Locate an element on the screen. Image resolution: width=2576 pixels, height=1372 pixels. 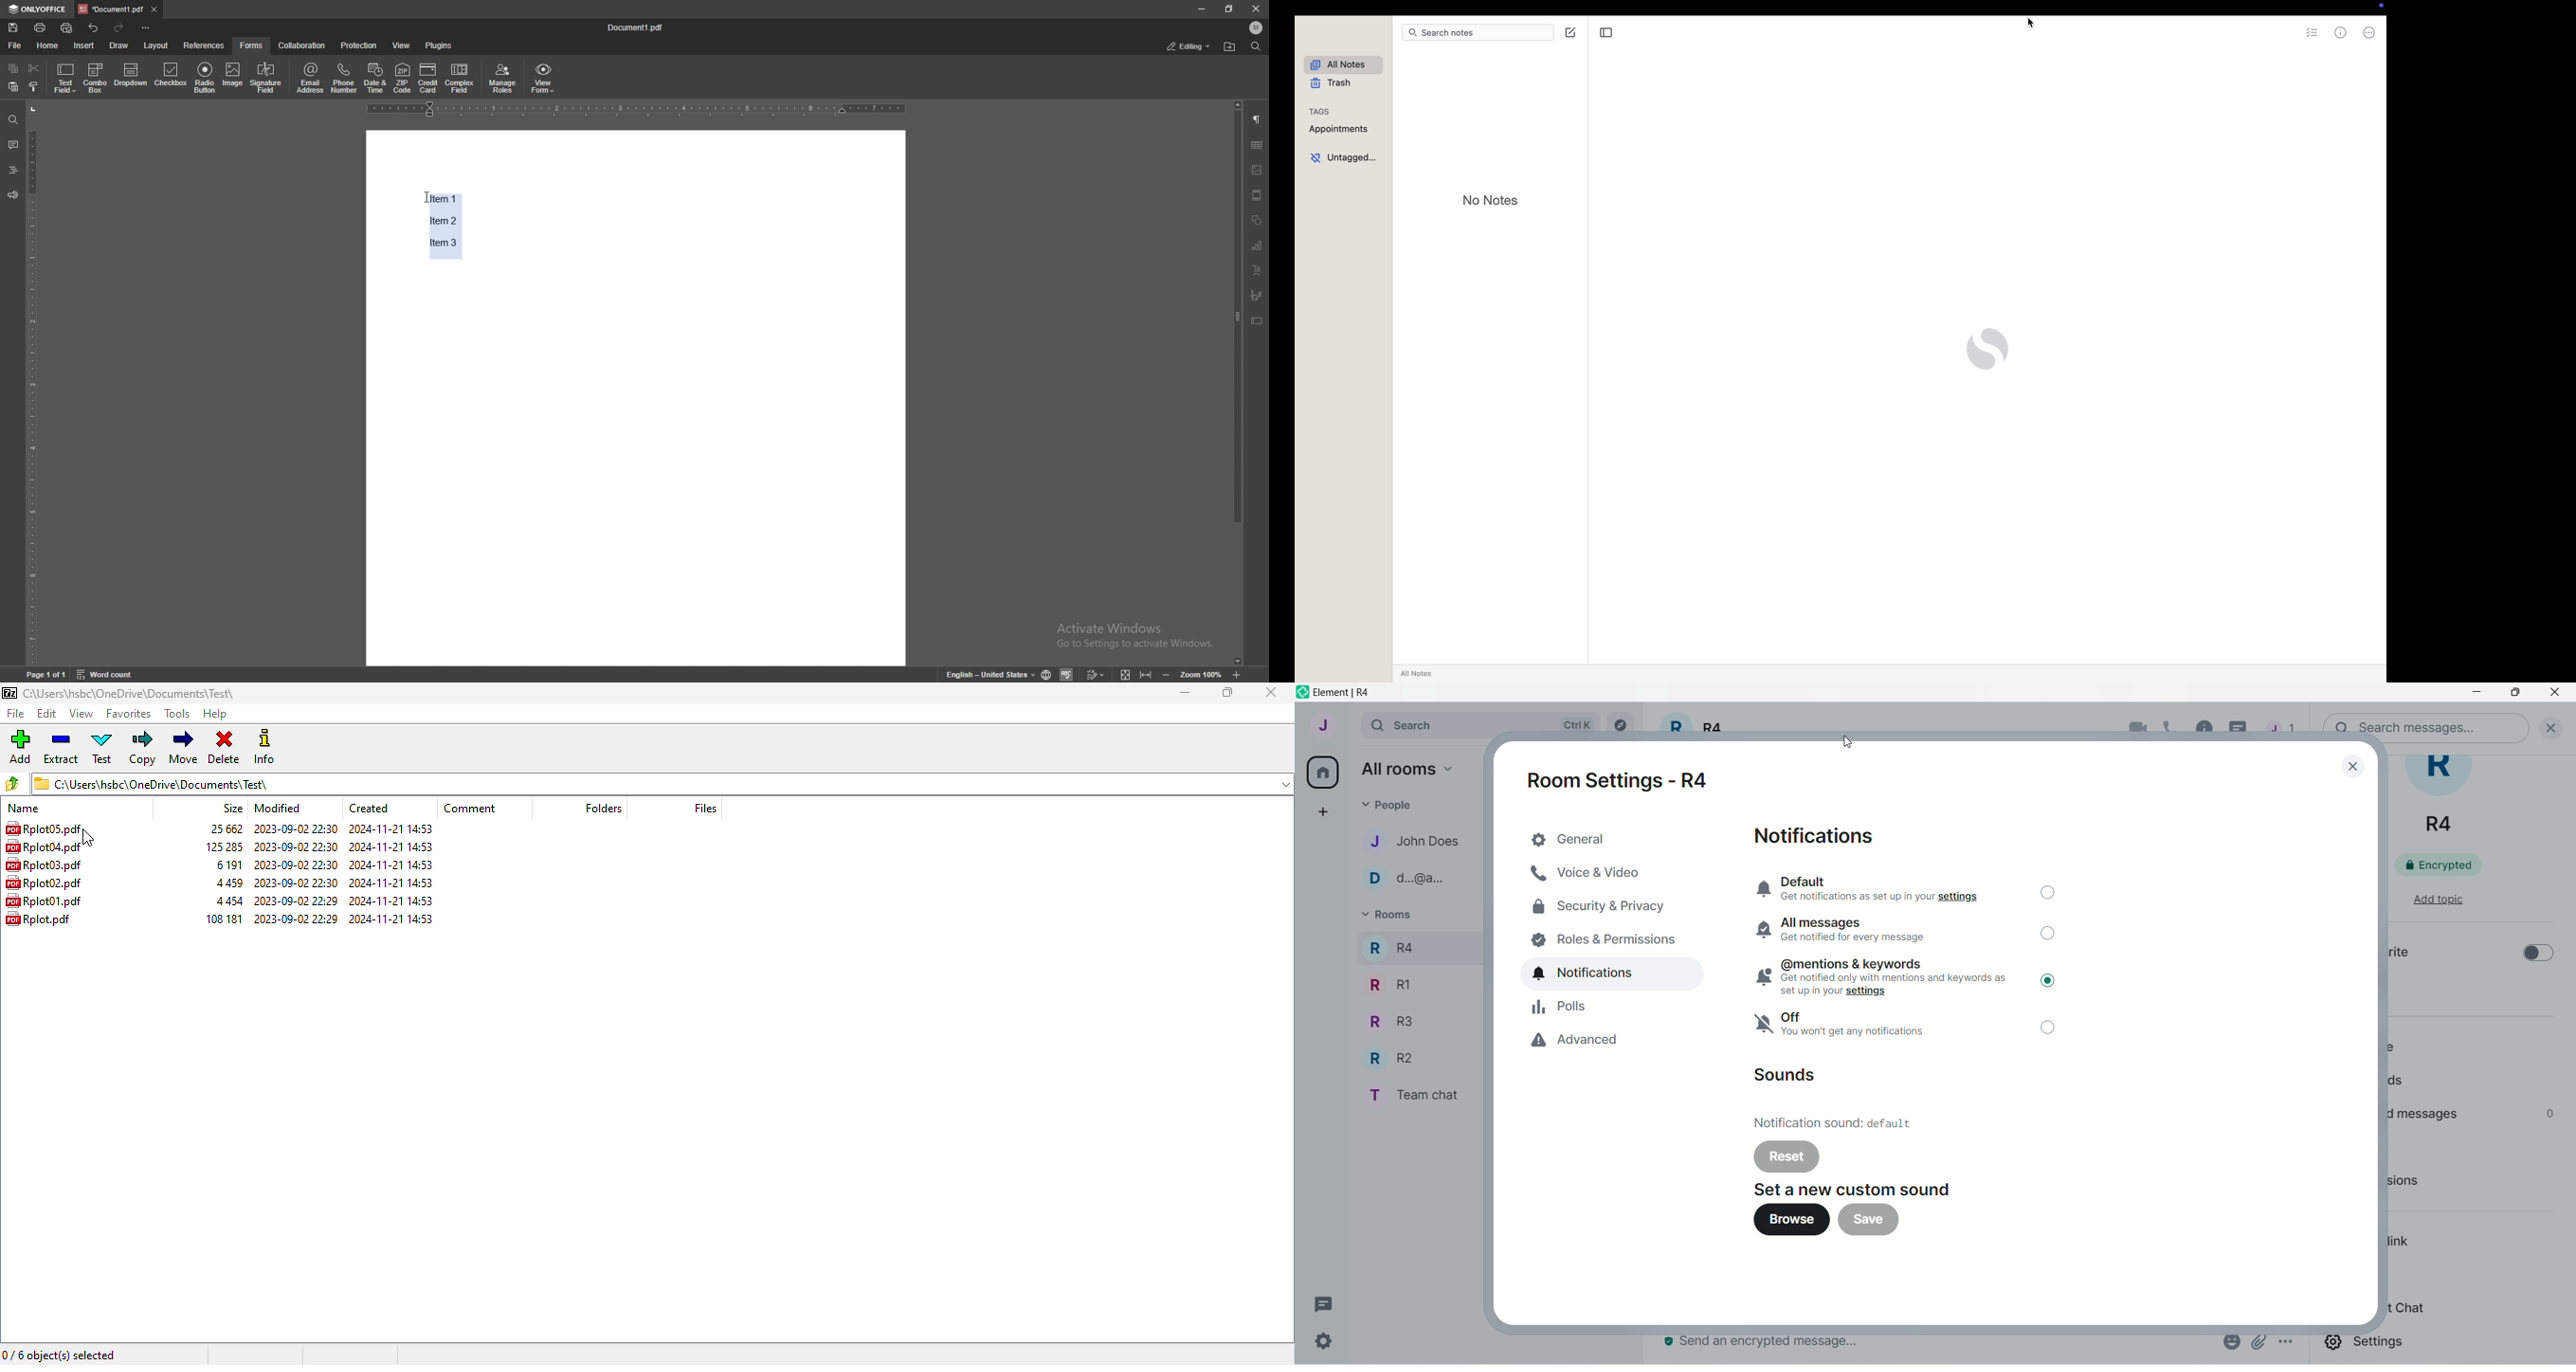
tags is located at coordinates (1319, 112).